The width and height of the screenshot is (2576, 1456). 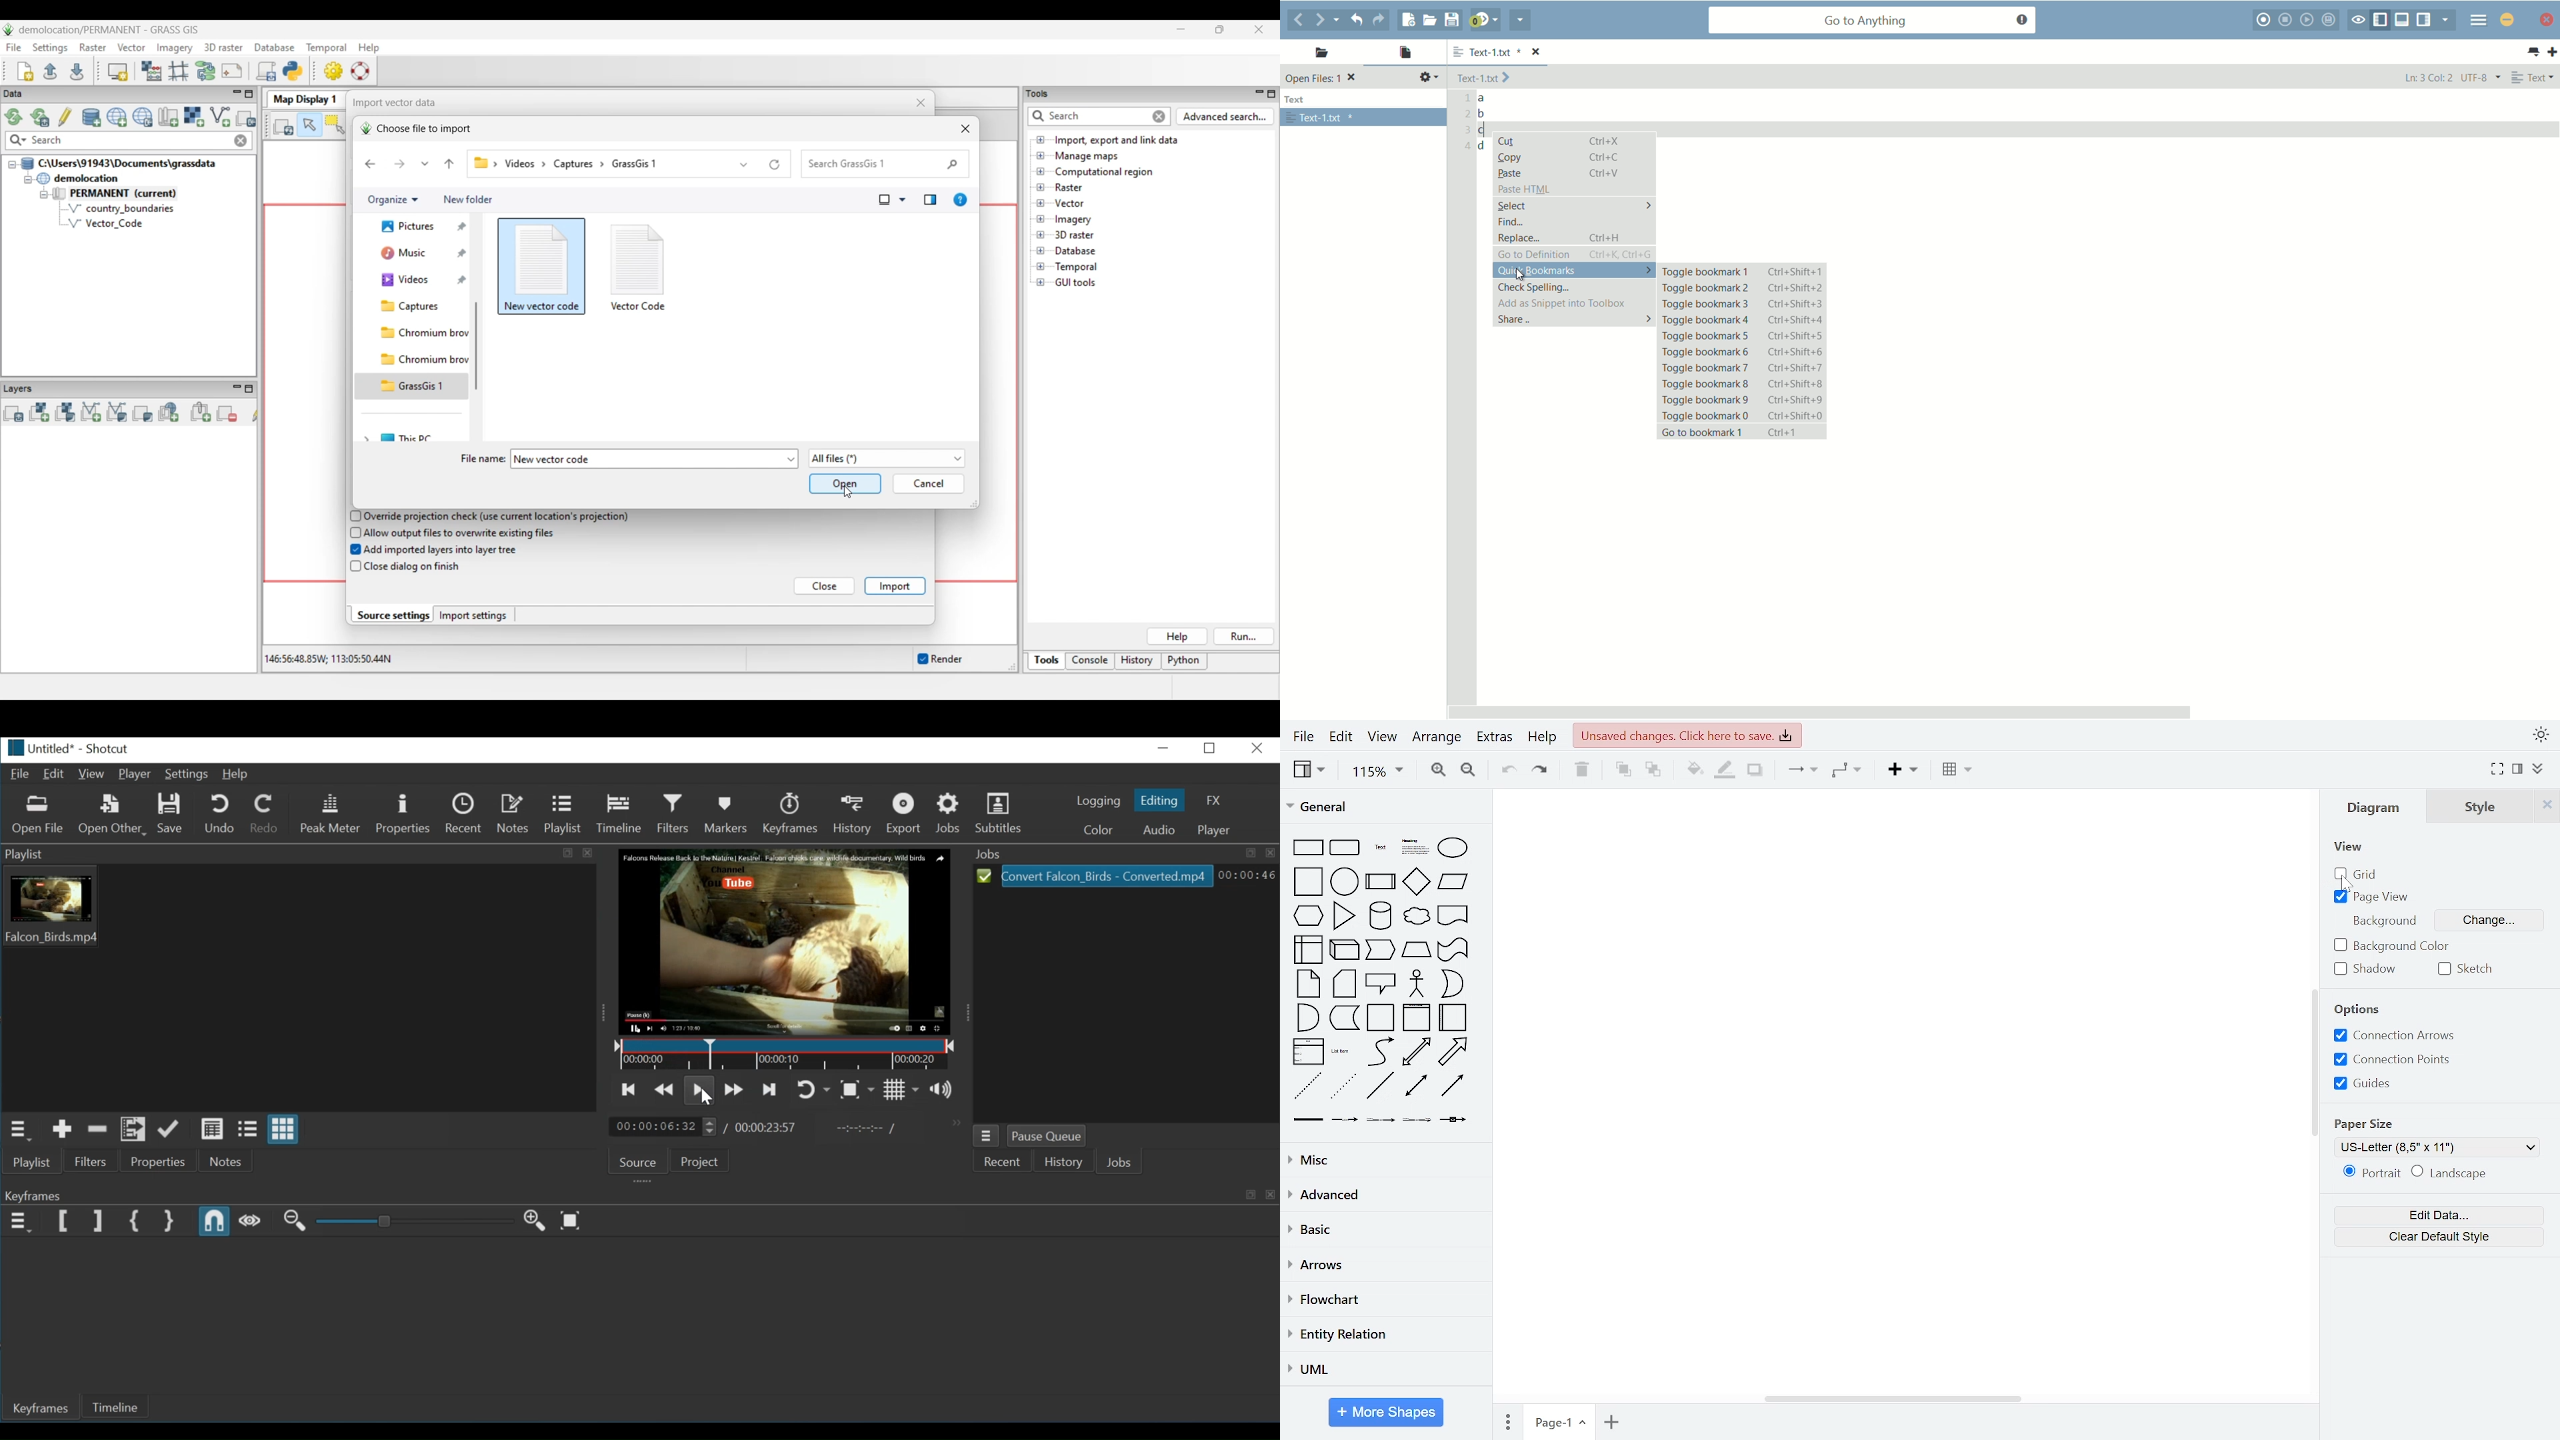 I want to click on Notes, so click(x=223, y=1162).